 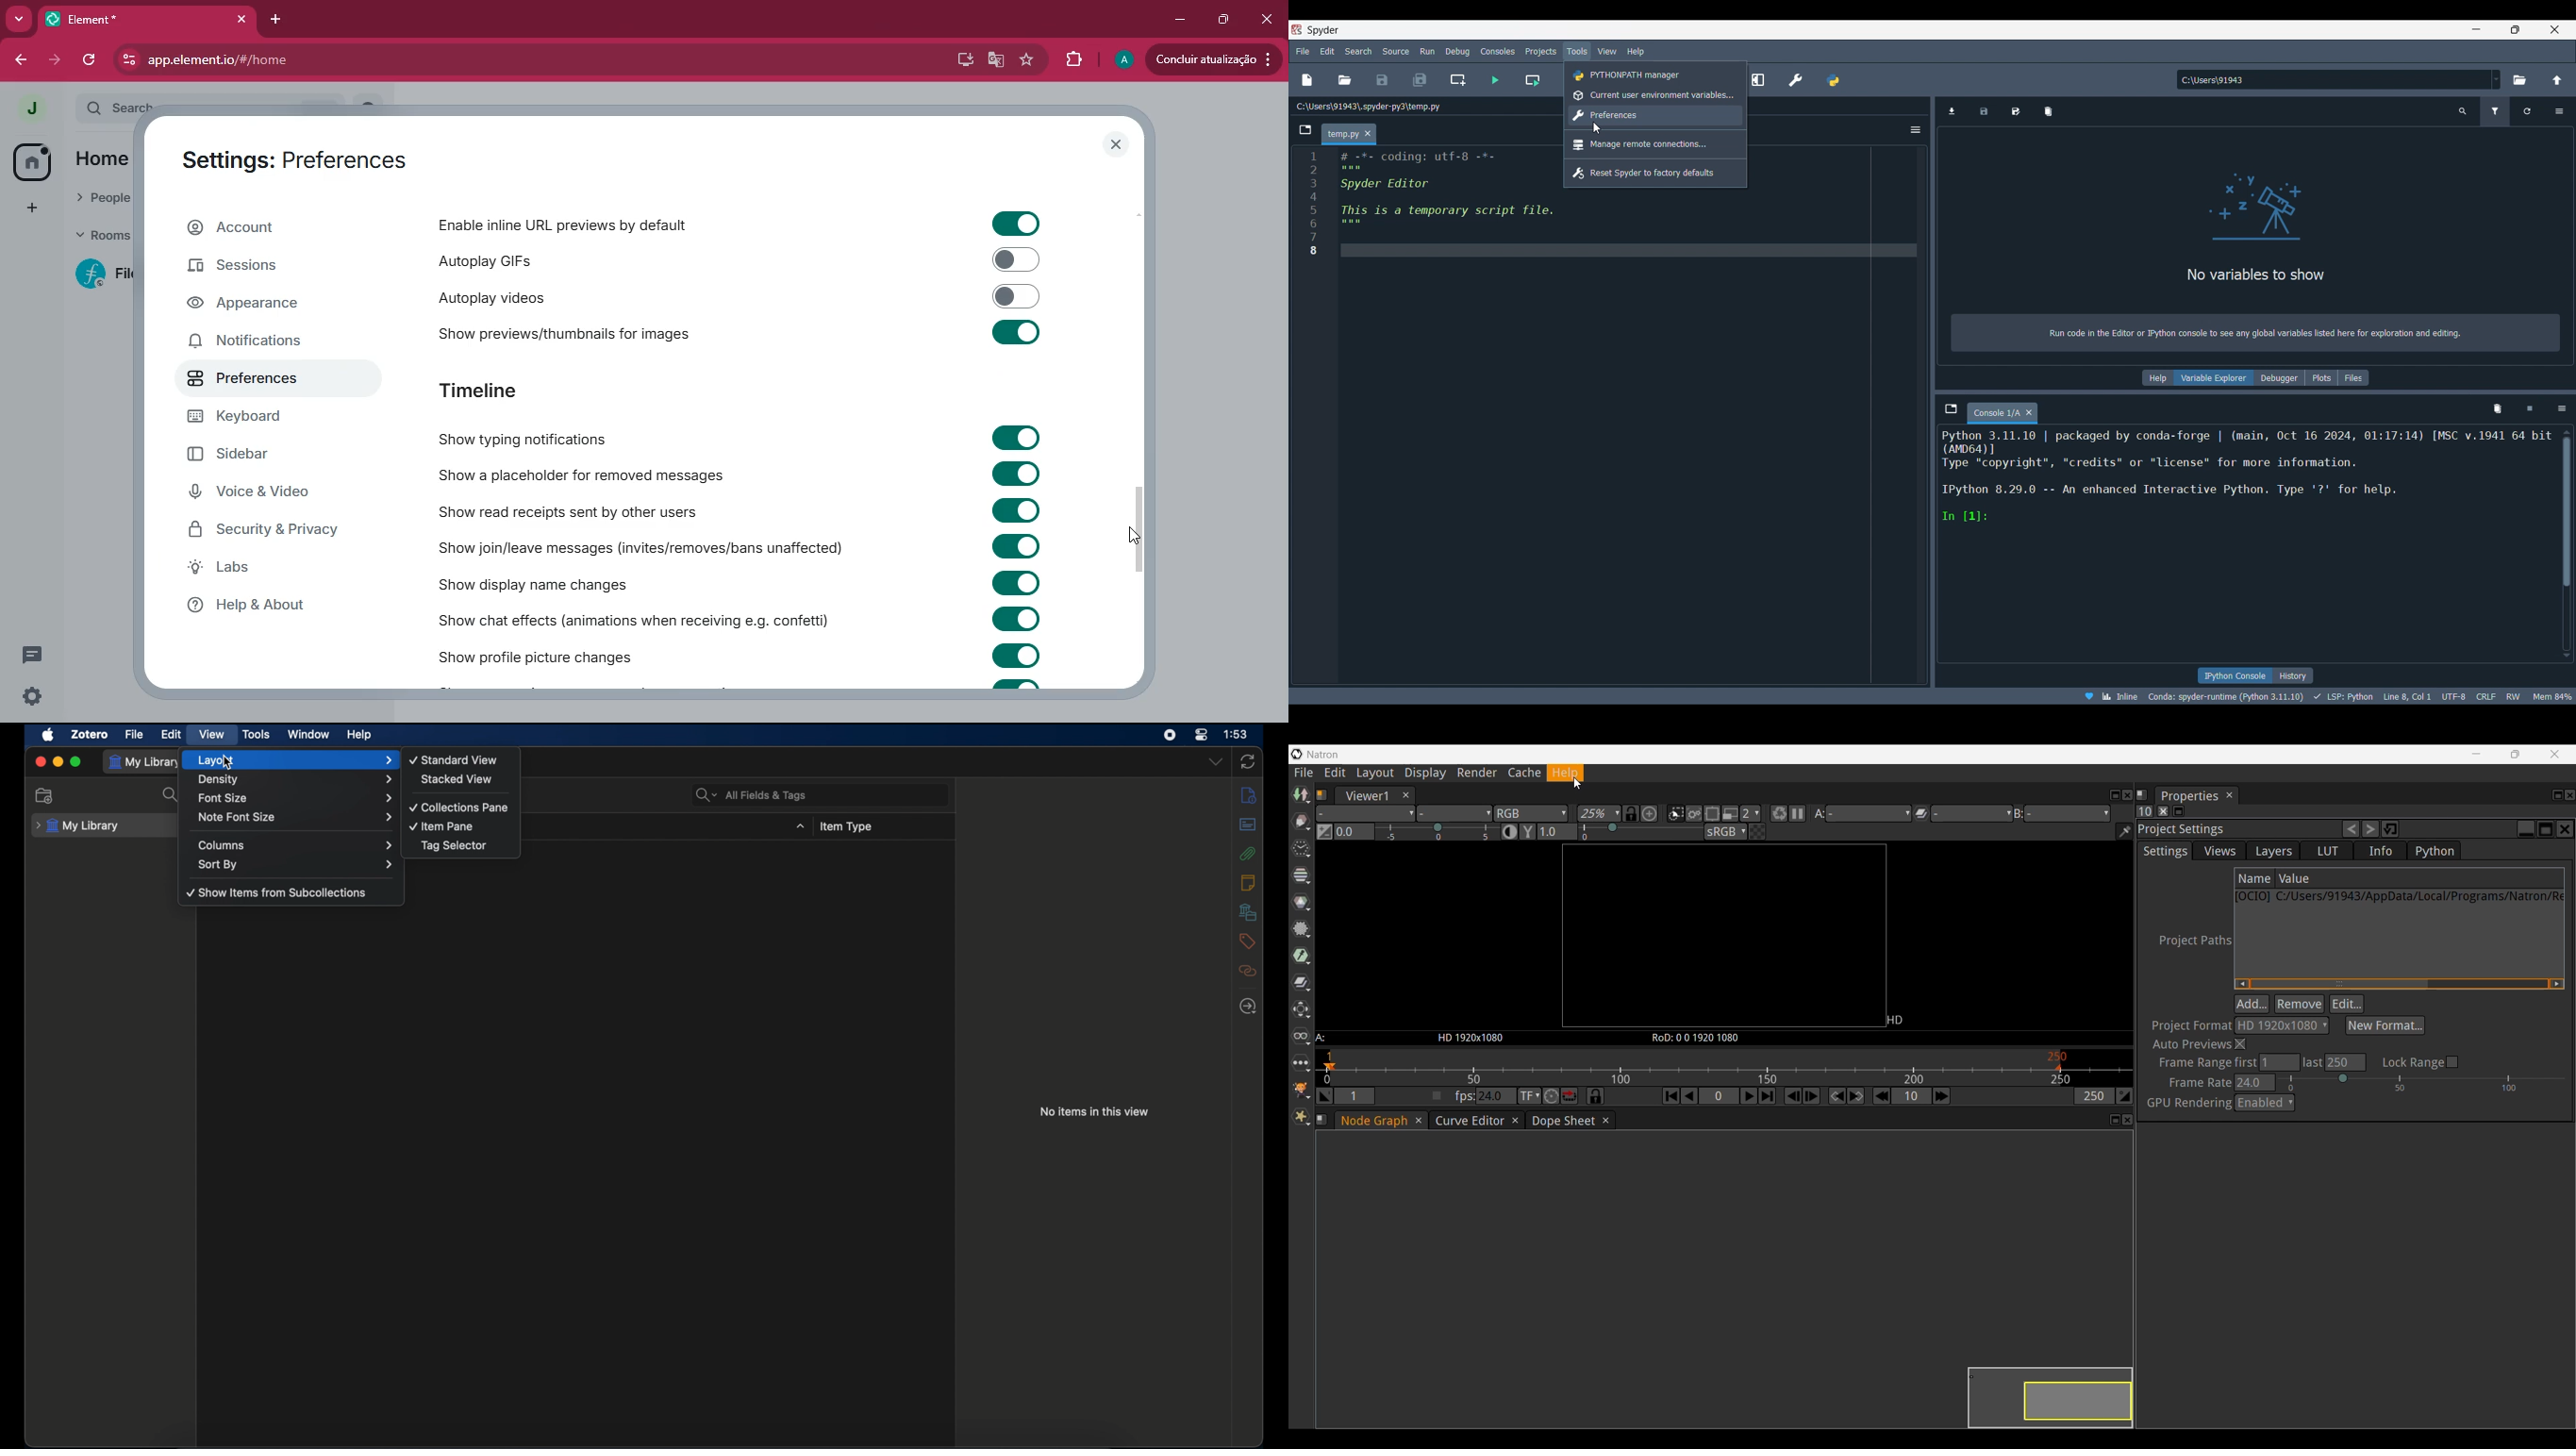 I want to click on File menu, so click(x=1303, y=52).